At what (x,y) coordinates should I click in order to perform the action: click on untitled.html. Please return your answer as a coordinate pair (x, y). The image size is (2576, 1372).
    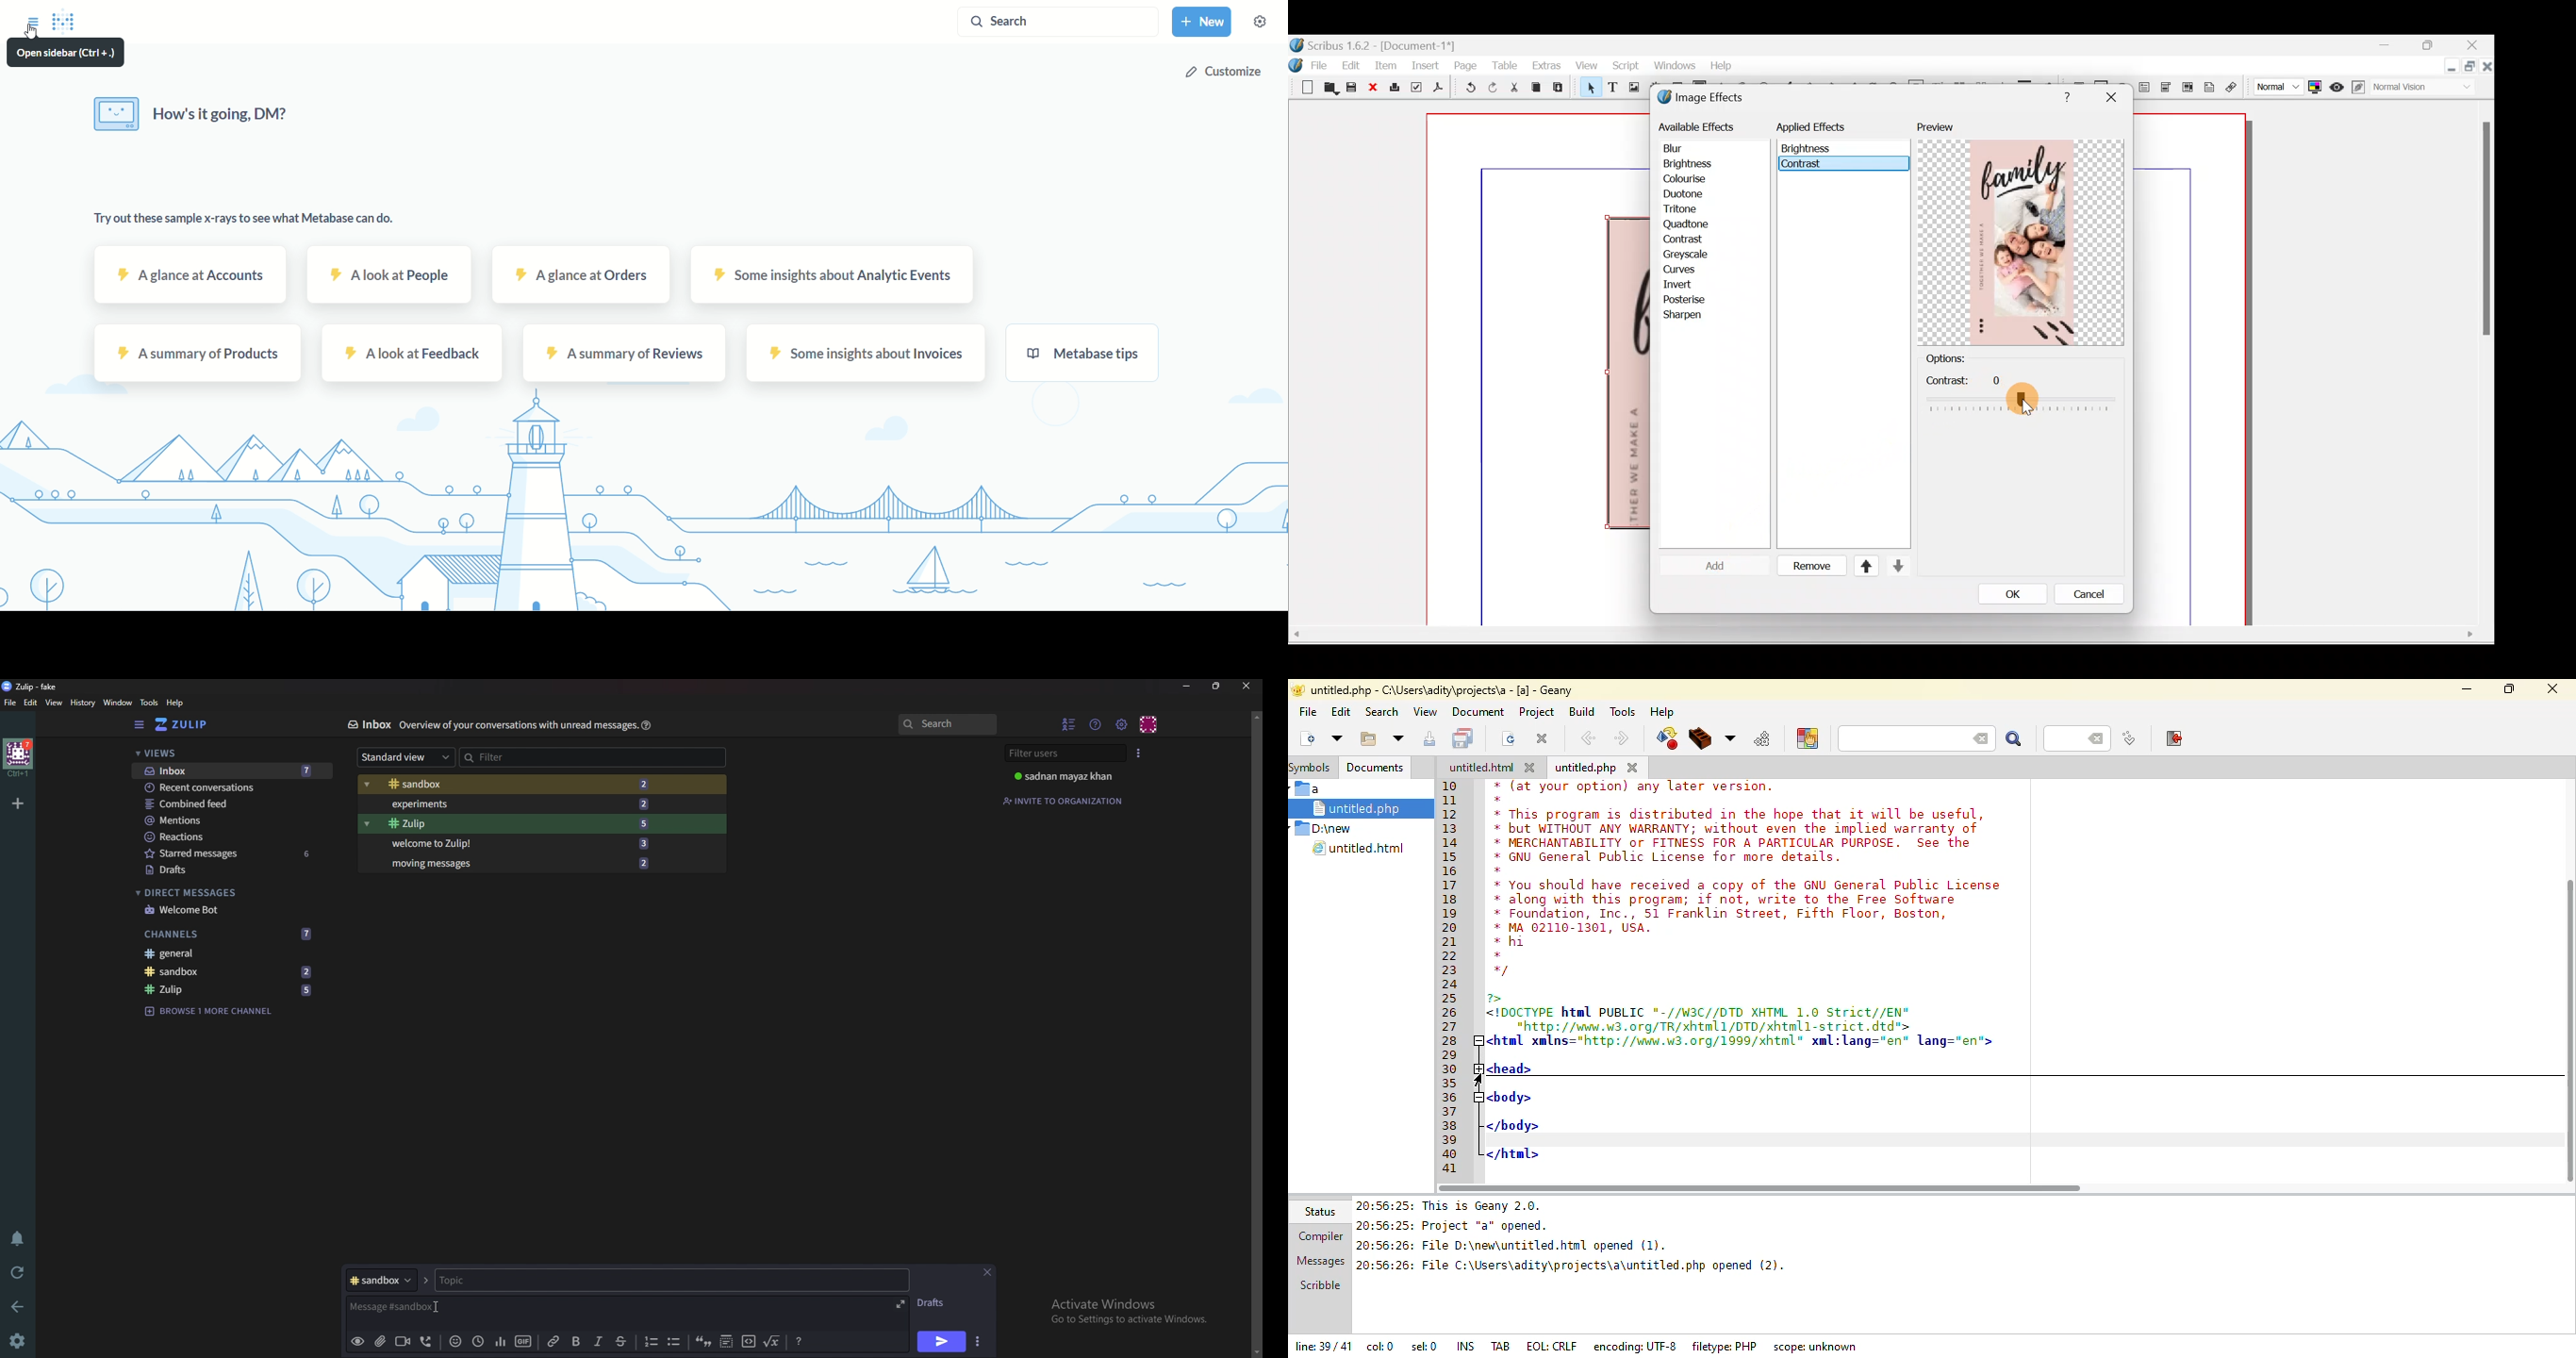
    Looking at the image, I should click on (1479, 767).